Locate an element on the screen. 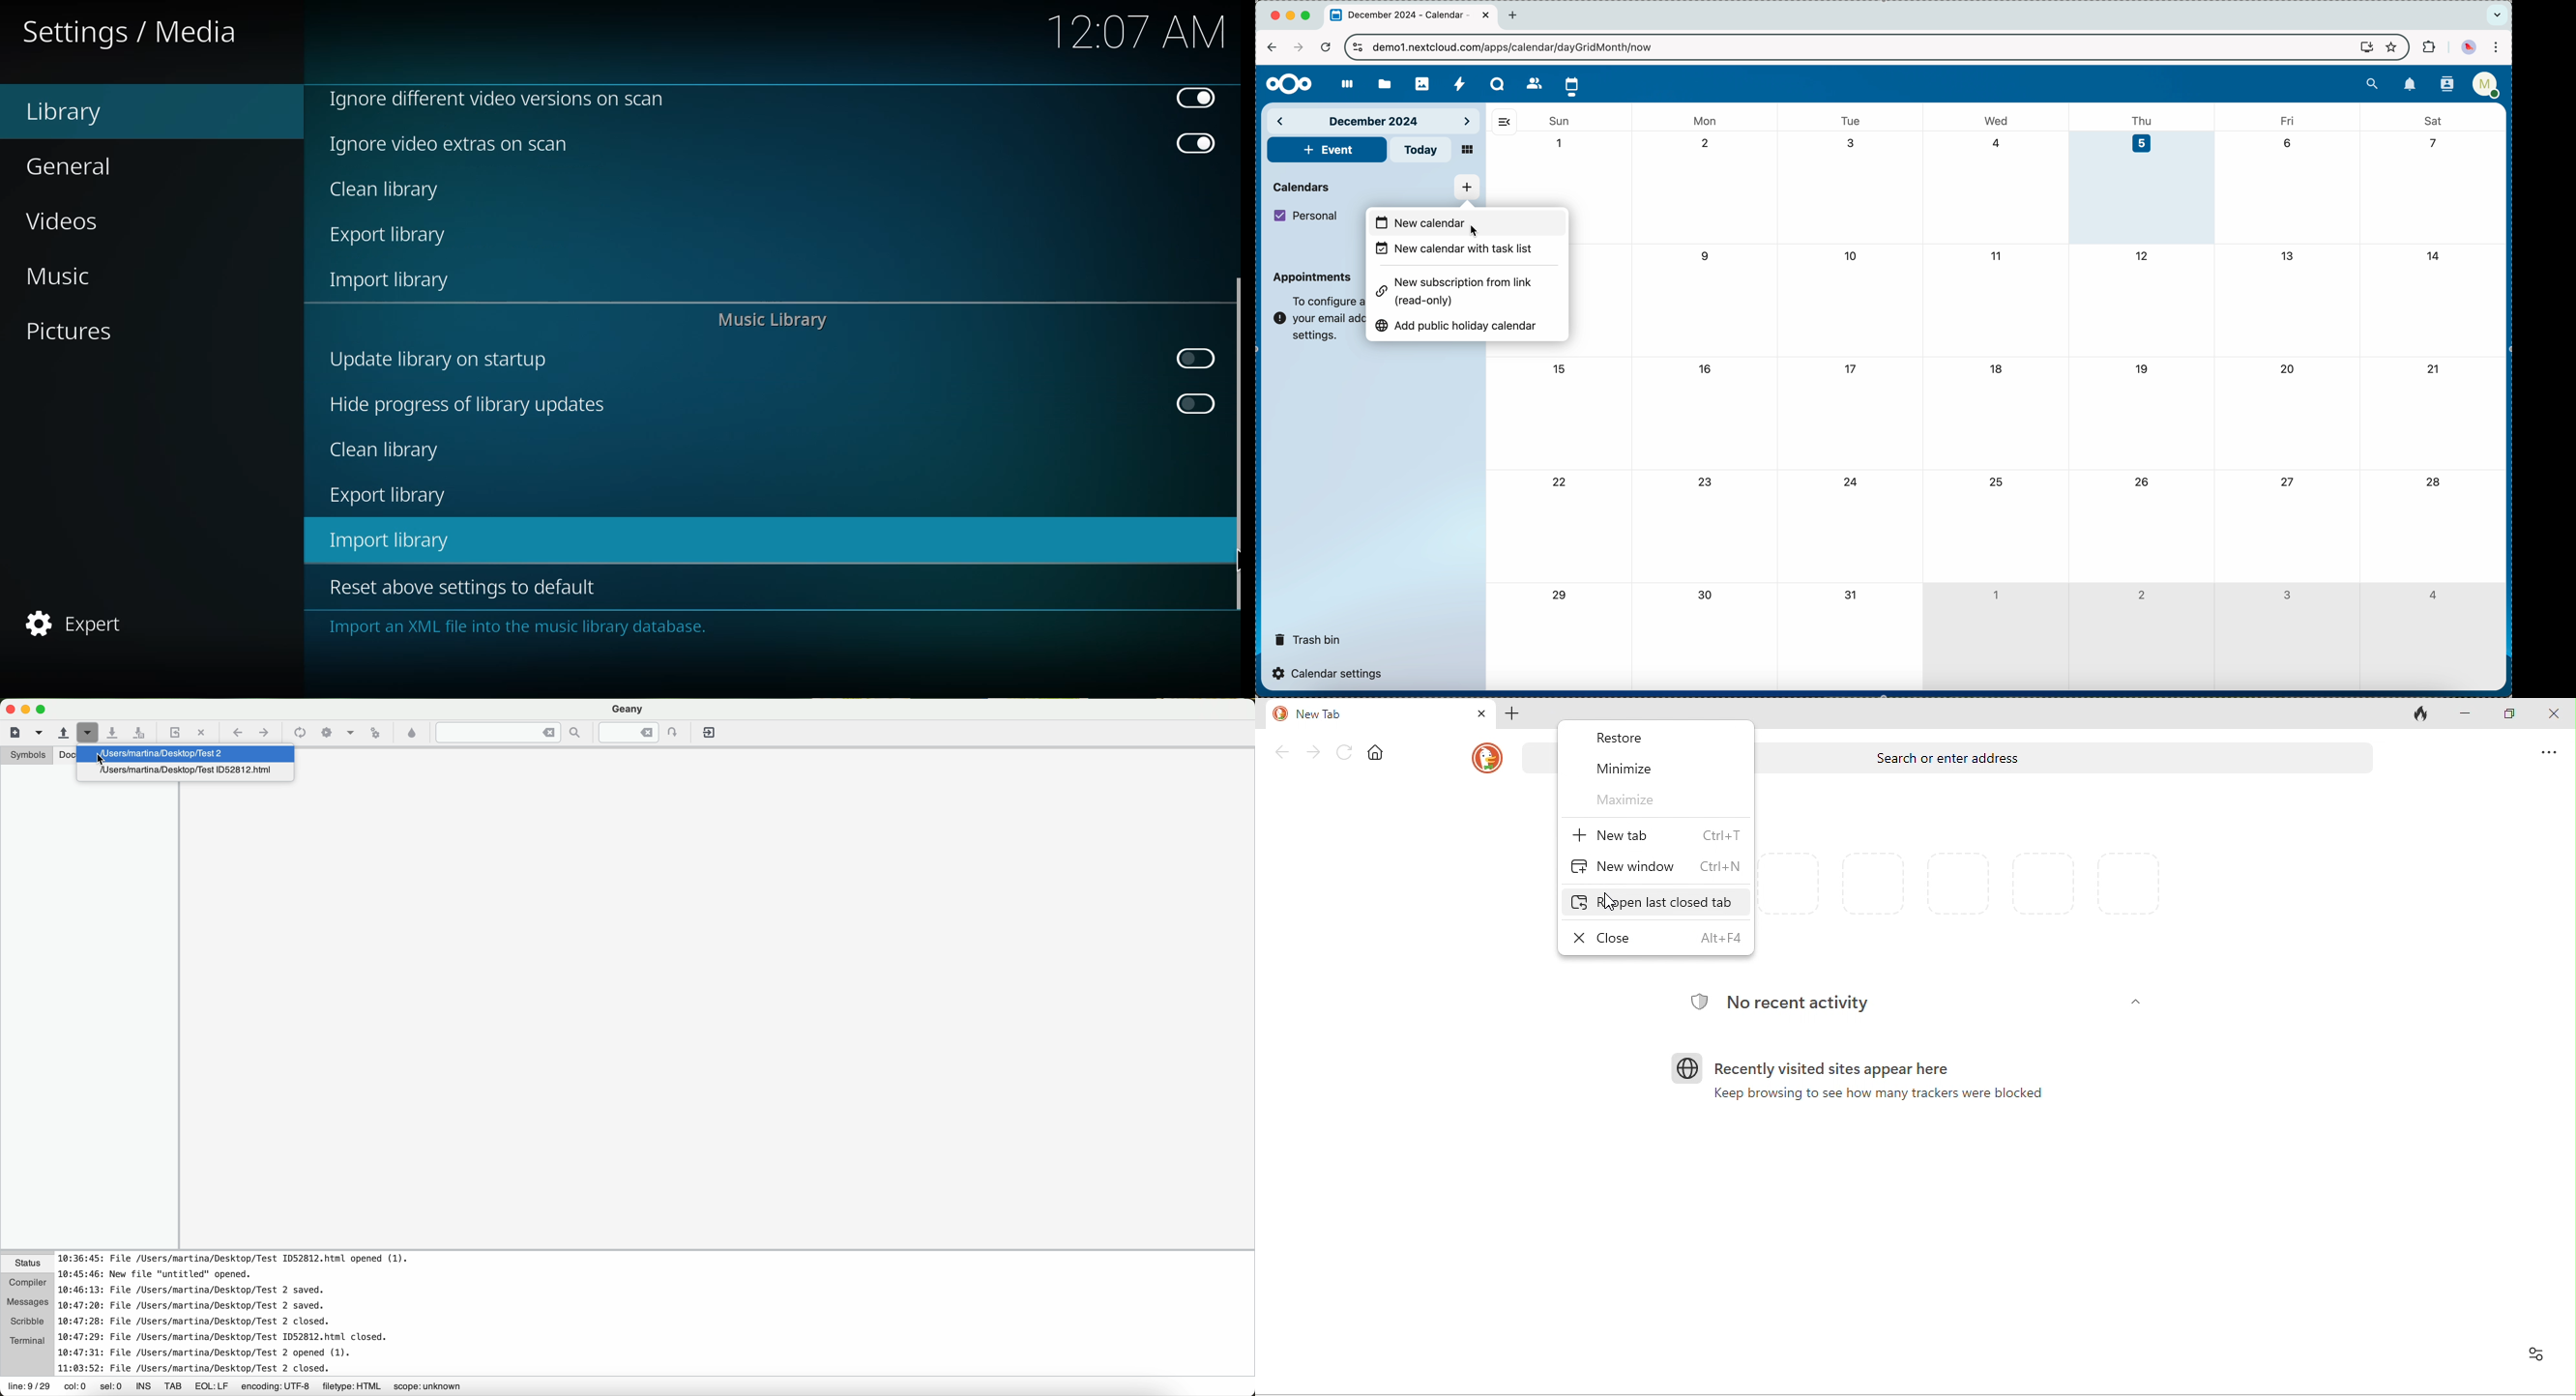 Image resolution: width=2576 pixels, height=1400 pixels. clean library is located at coordinates (386, 449).